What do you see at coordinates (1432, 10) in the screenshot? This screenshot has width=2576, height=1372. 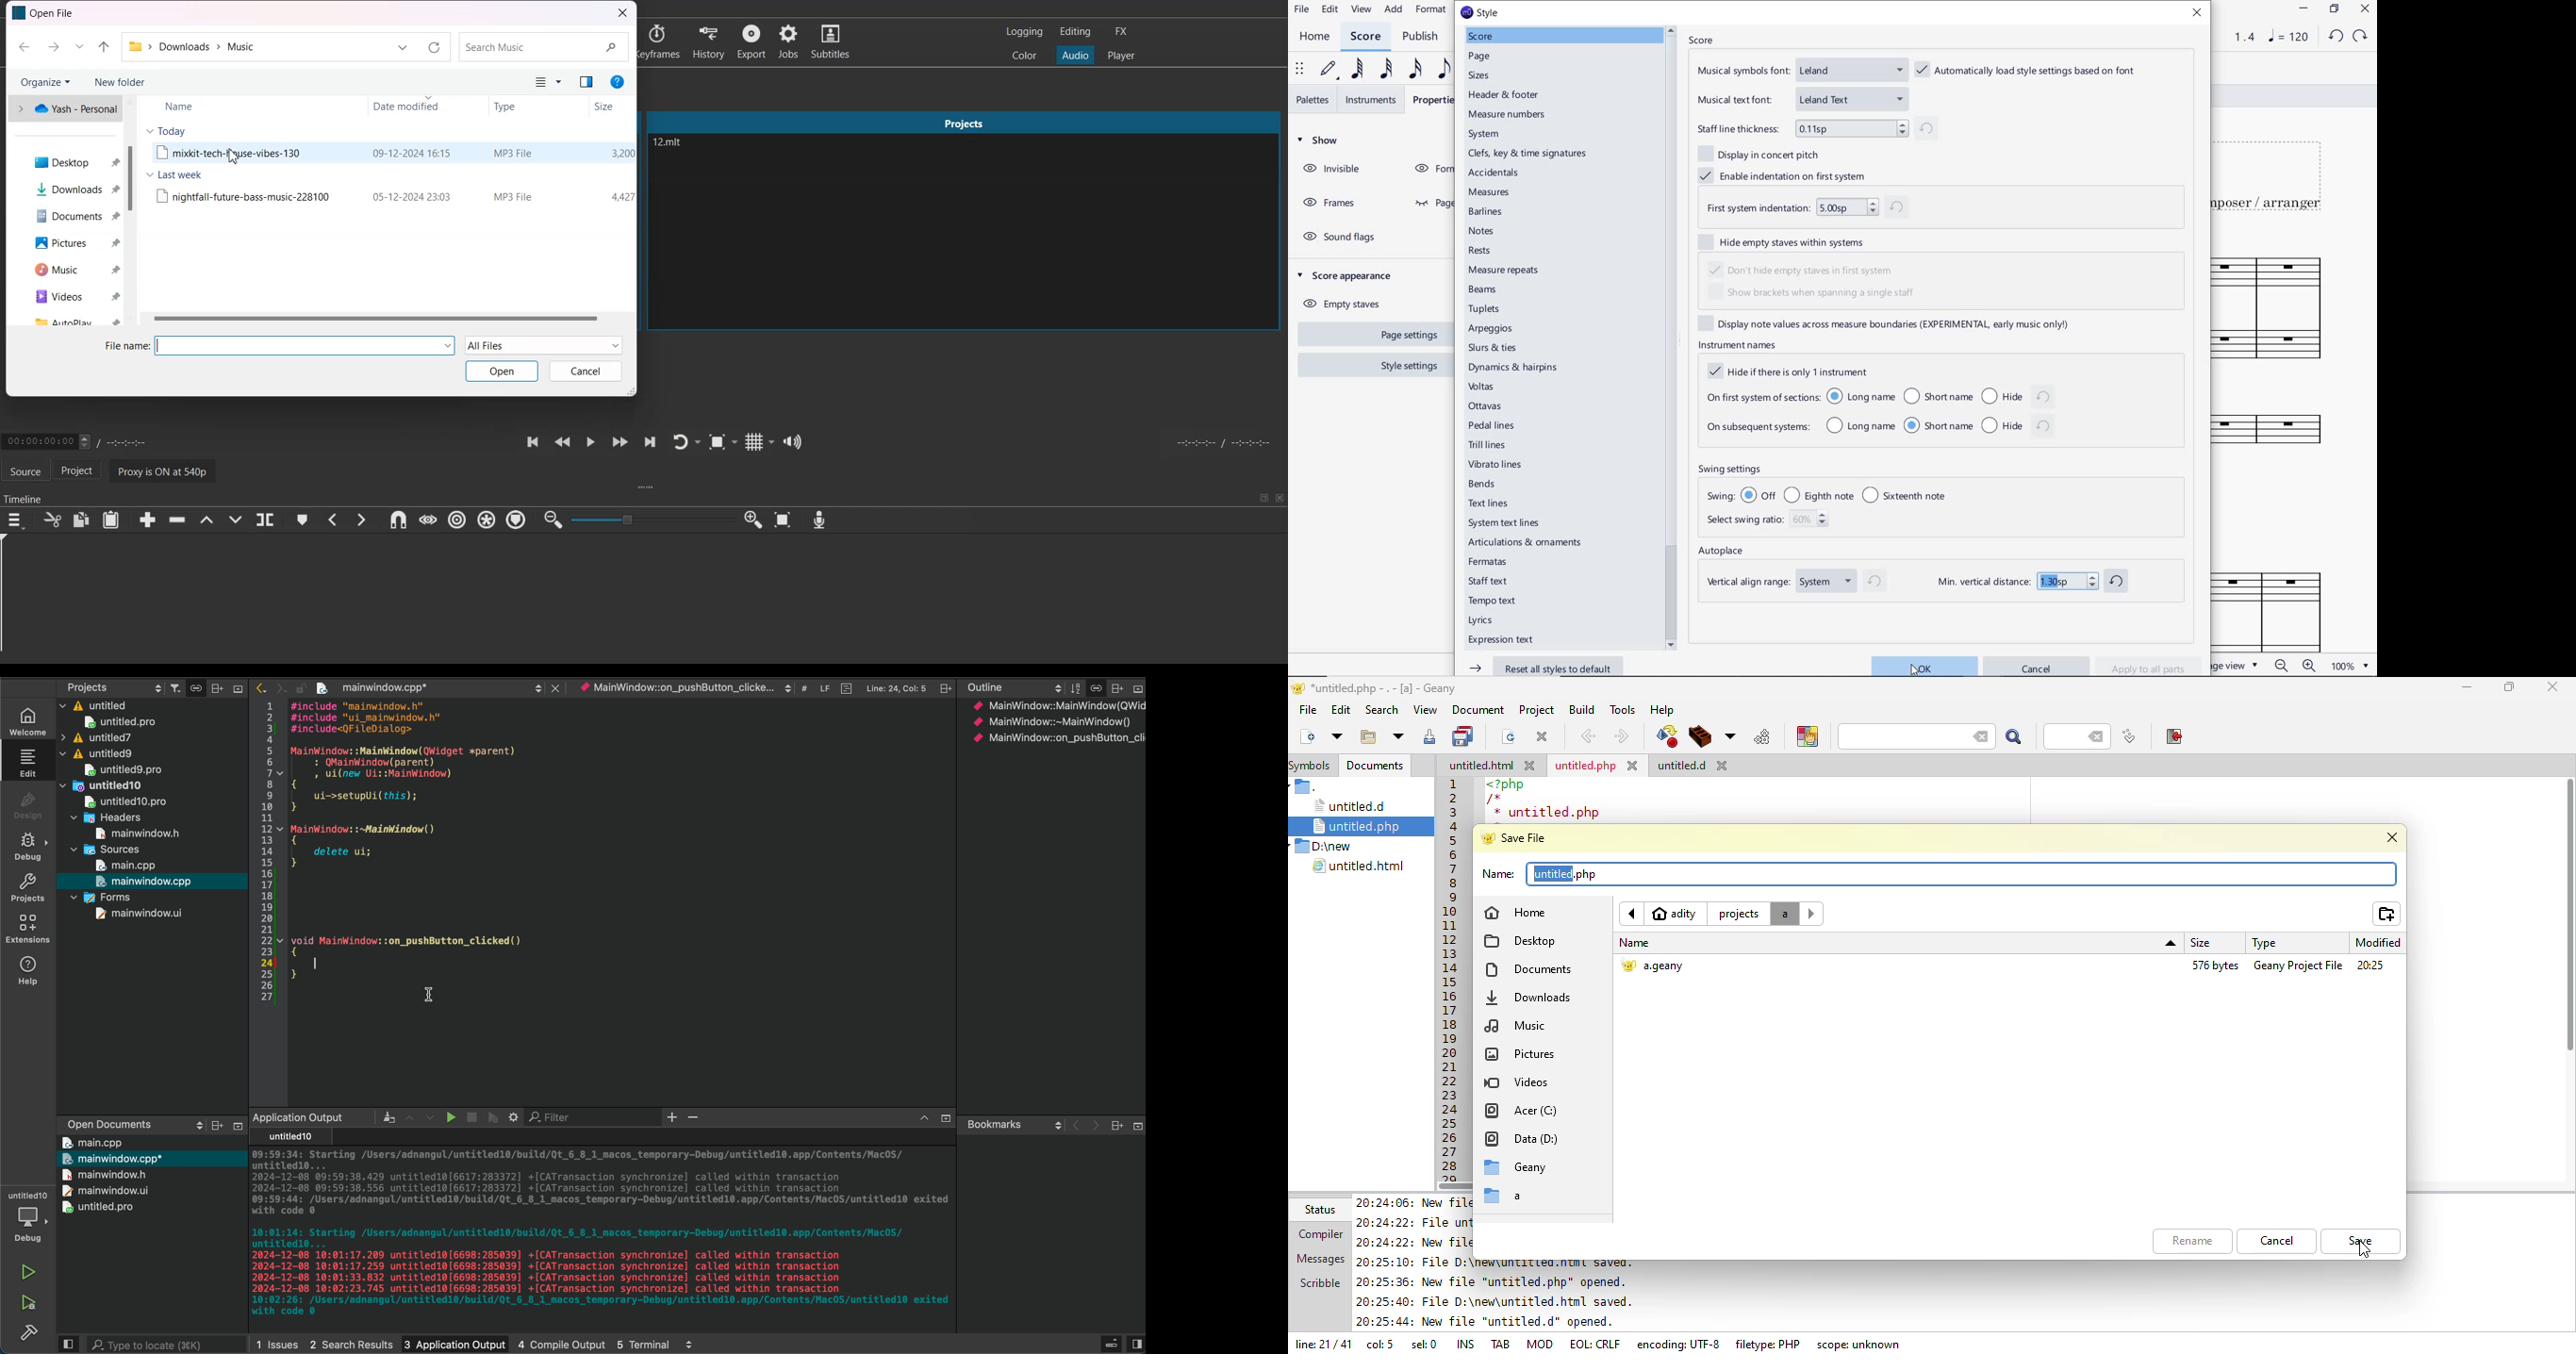 I see `FORMAT` at bounding box center [1432, 10].